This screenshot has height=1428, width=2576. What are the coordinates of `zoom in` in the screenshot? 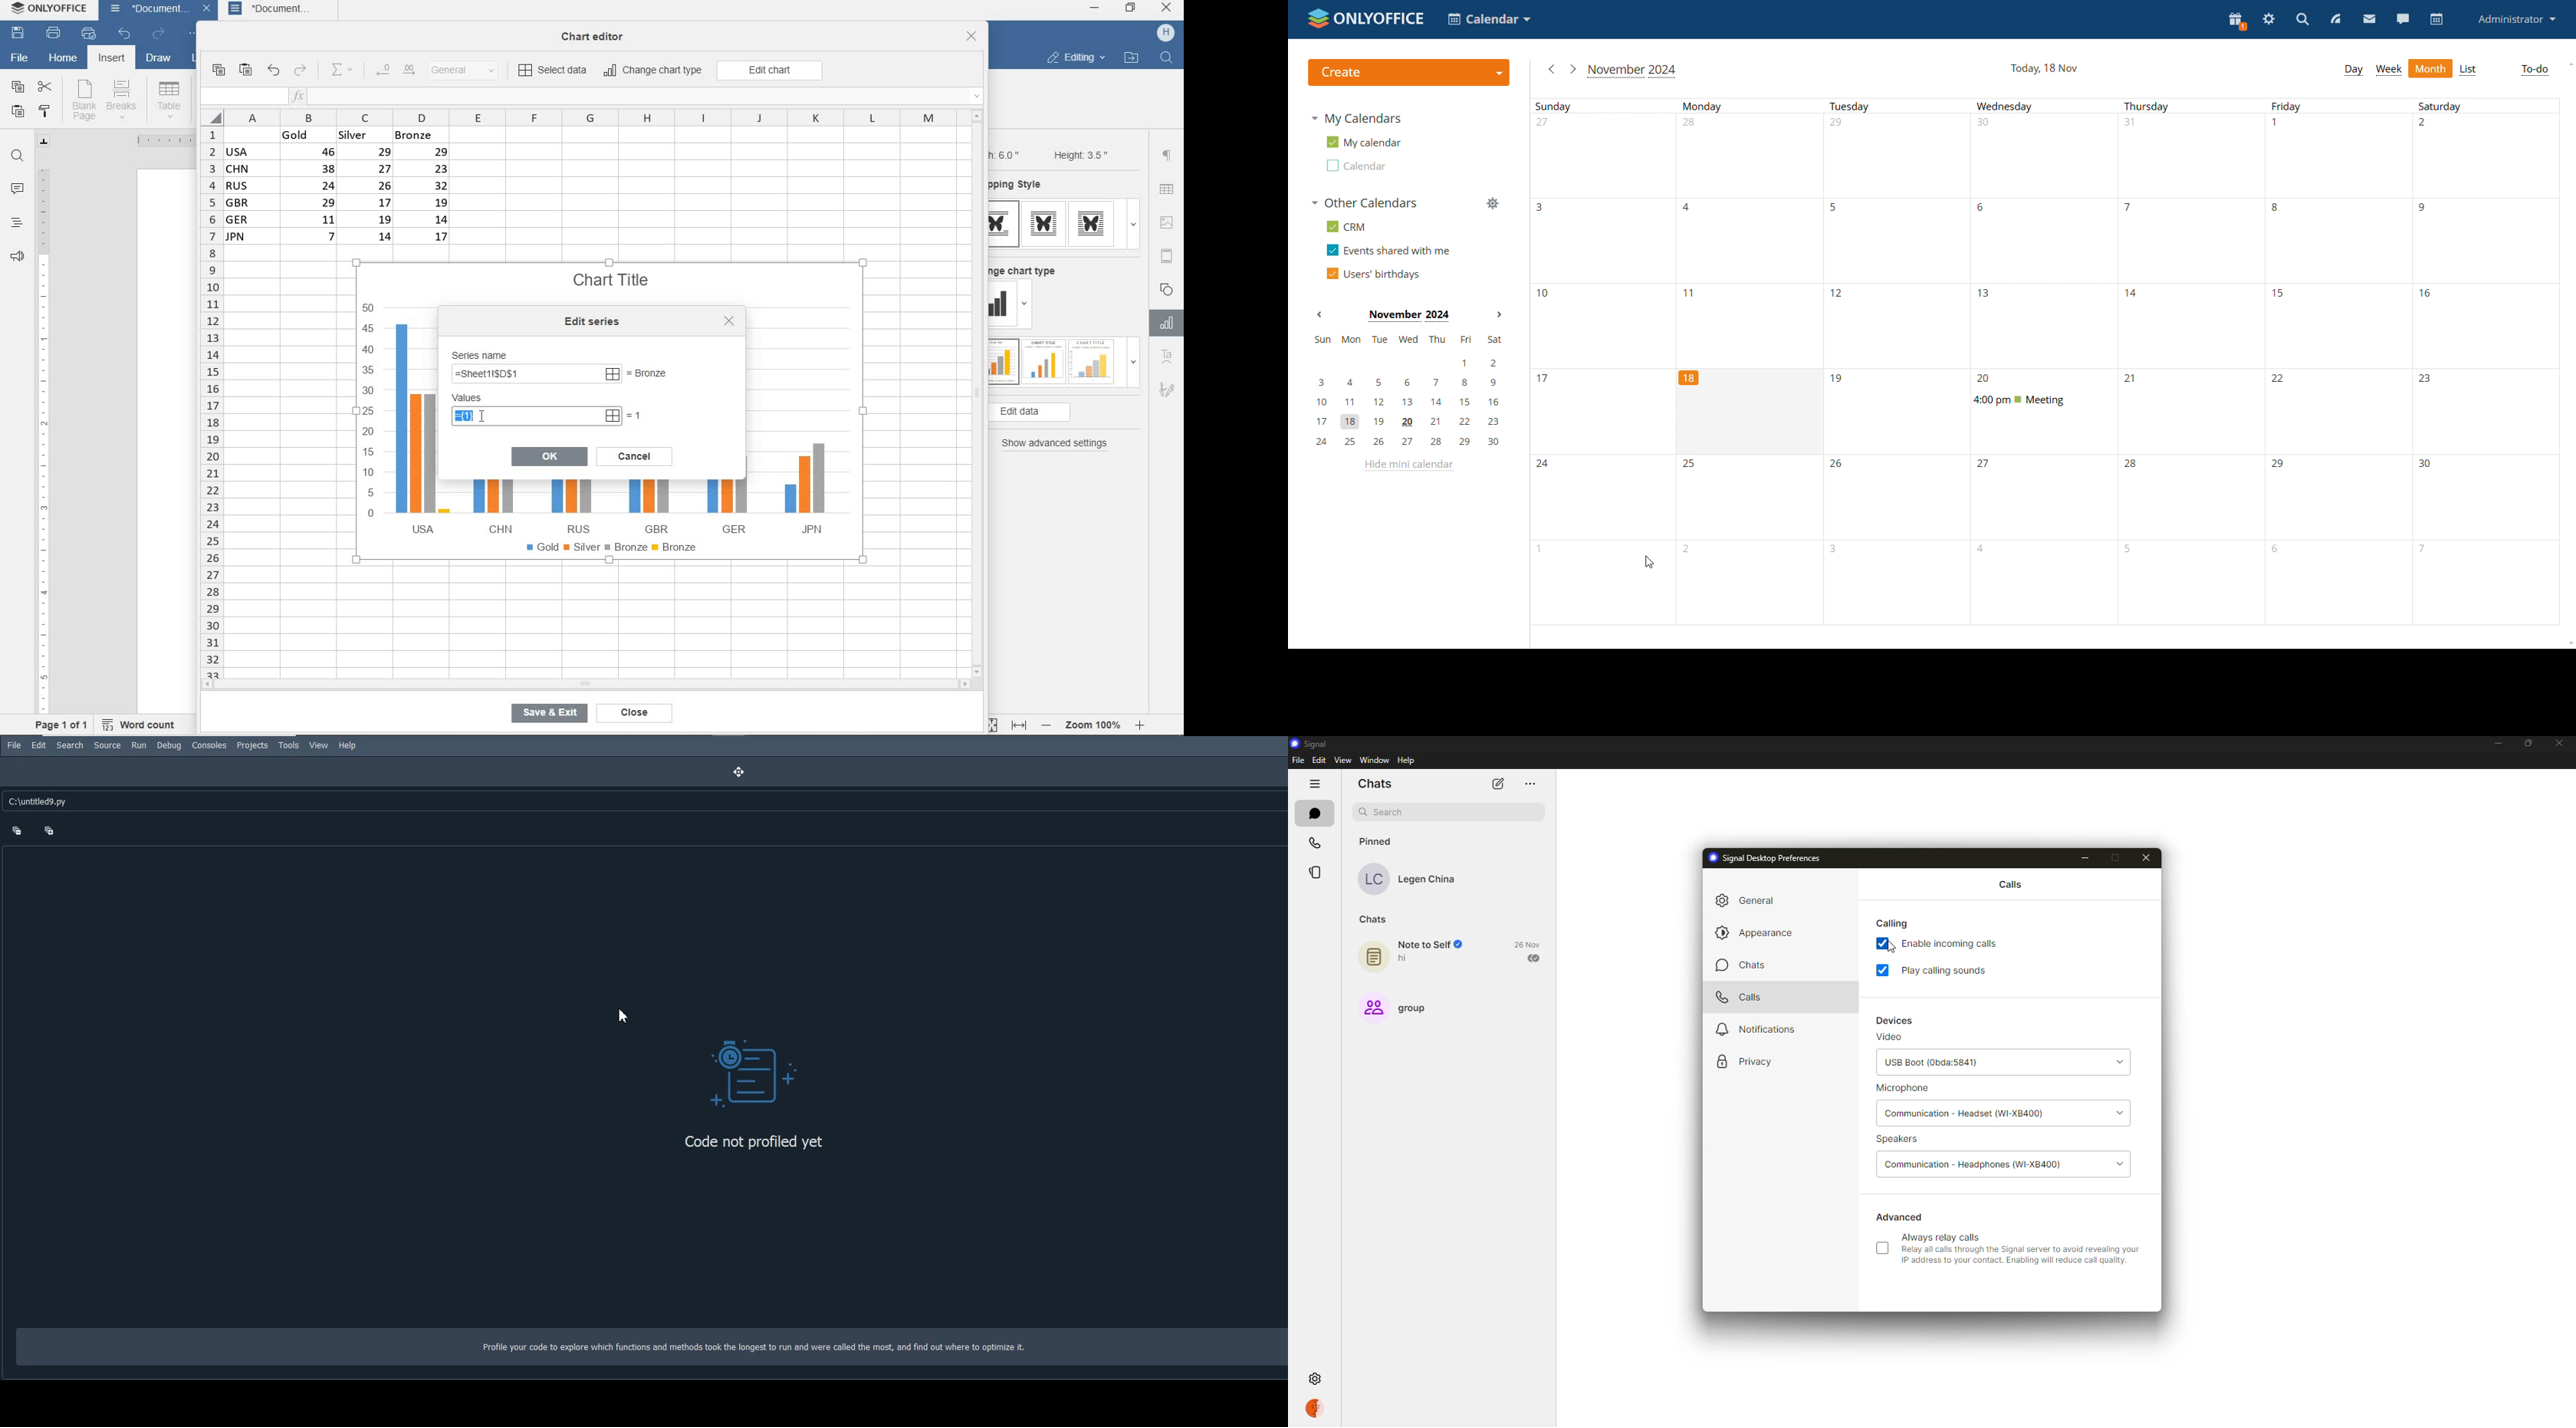 It's located at (1141, 723).